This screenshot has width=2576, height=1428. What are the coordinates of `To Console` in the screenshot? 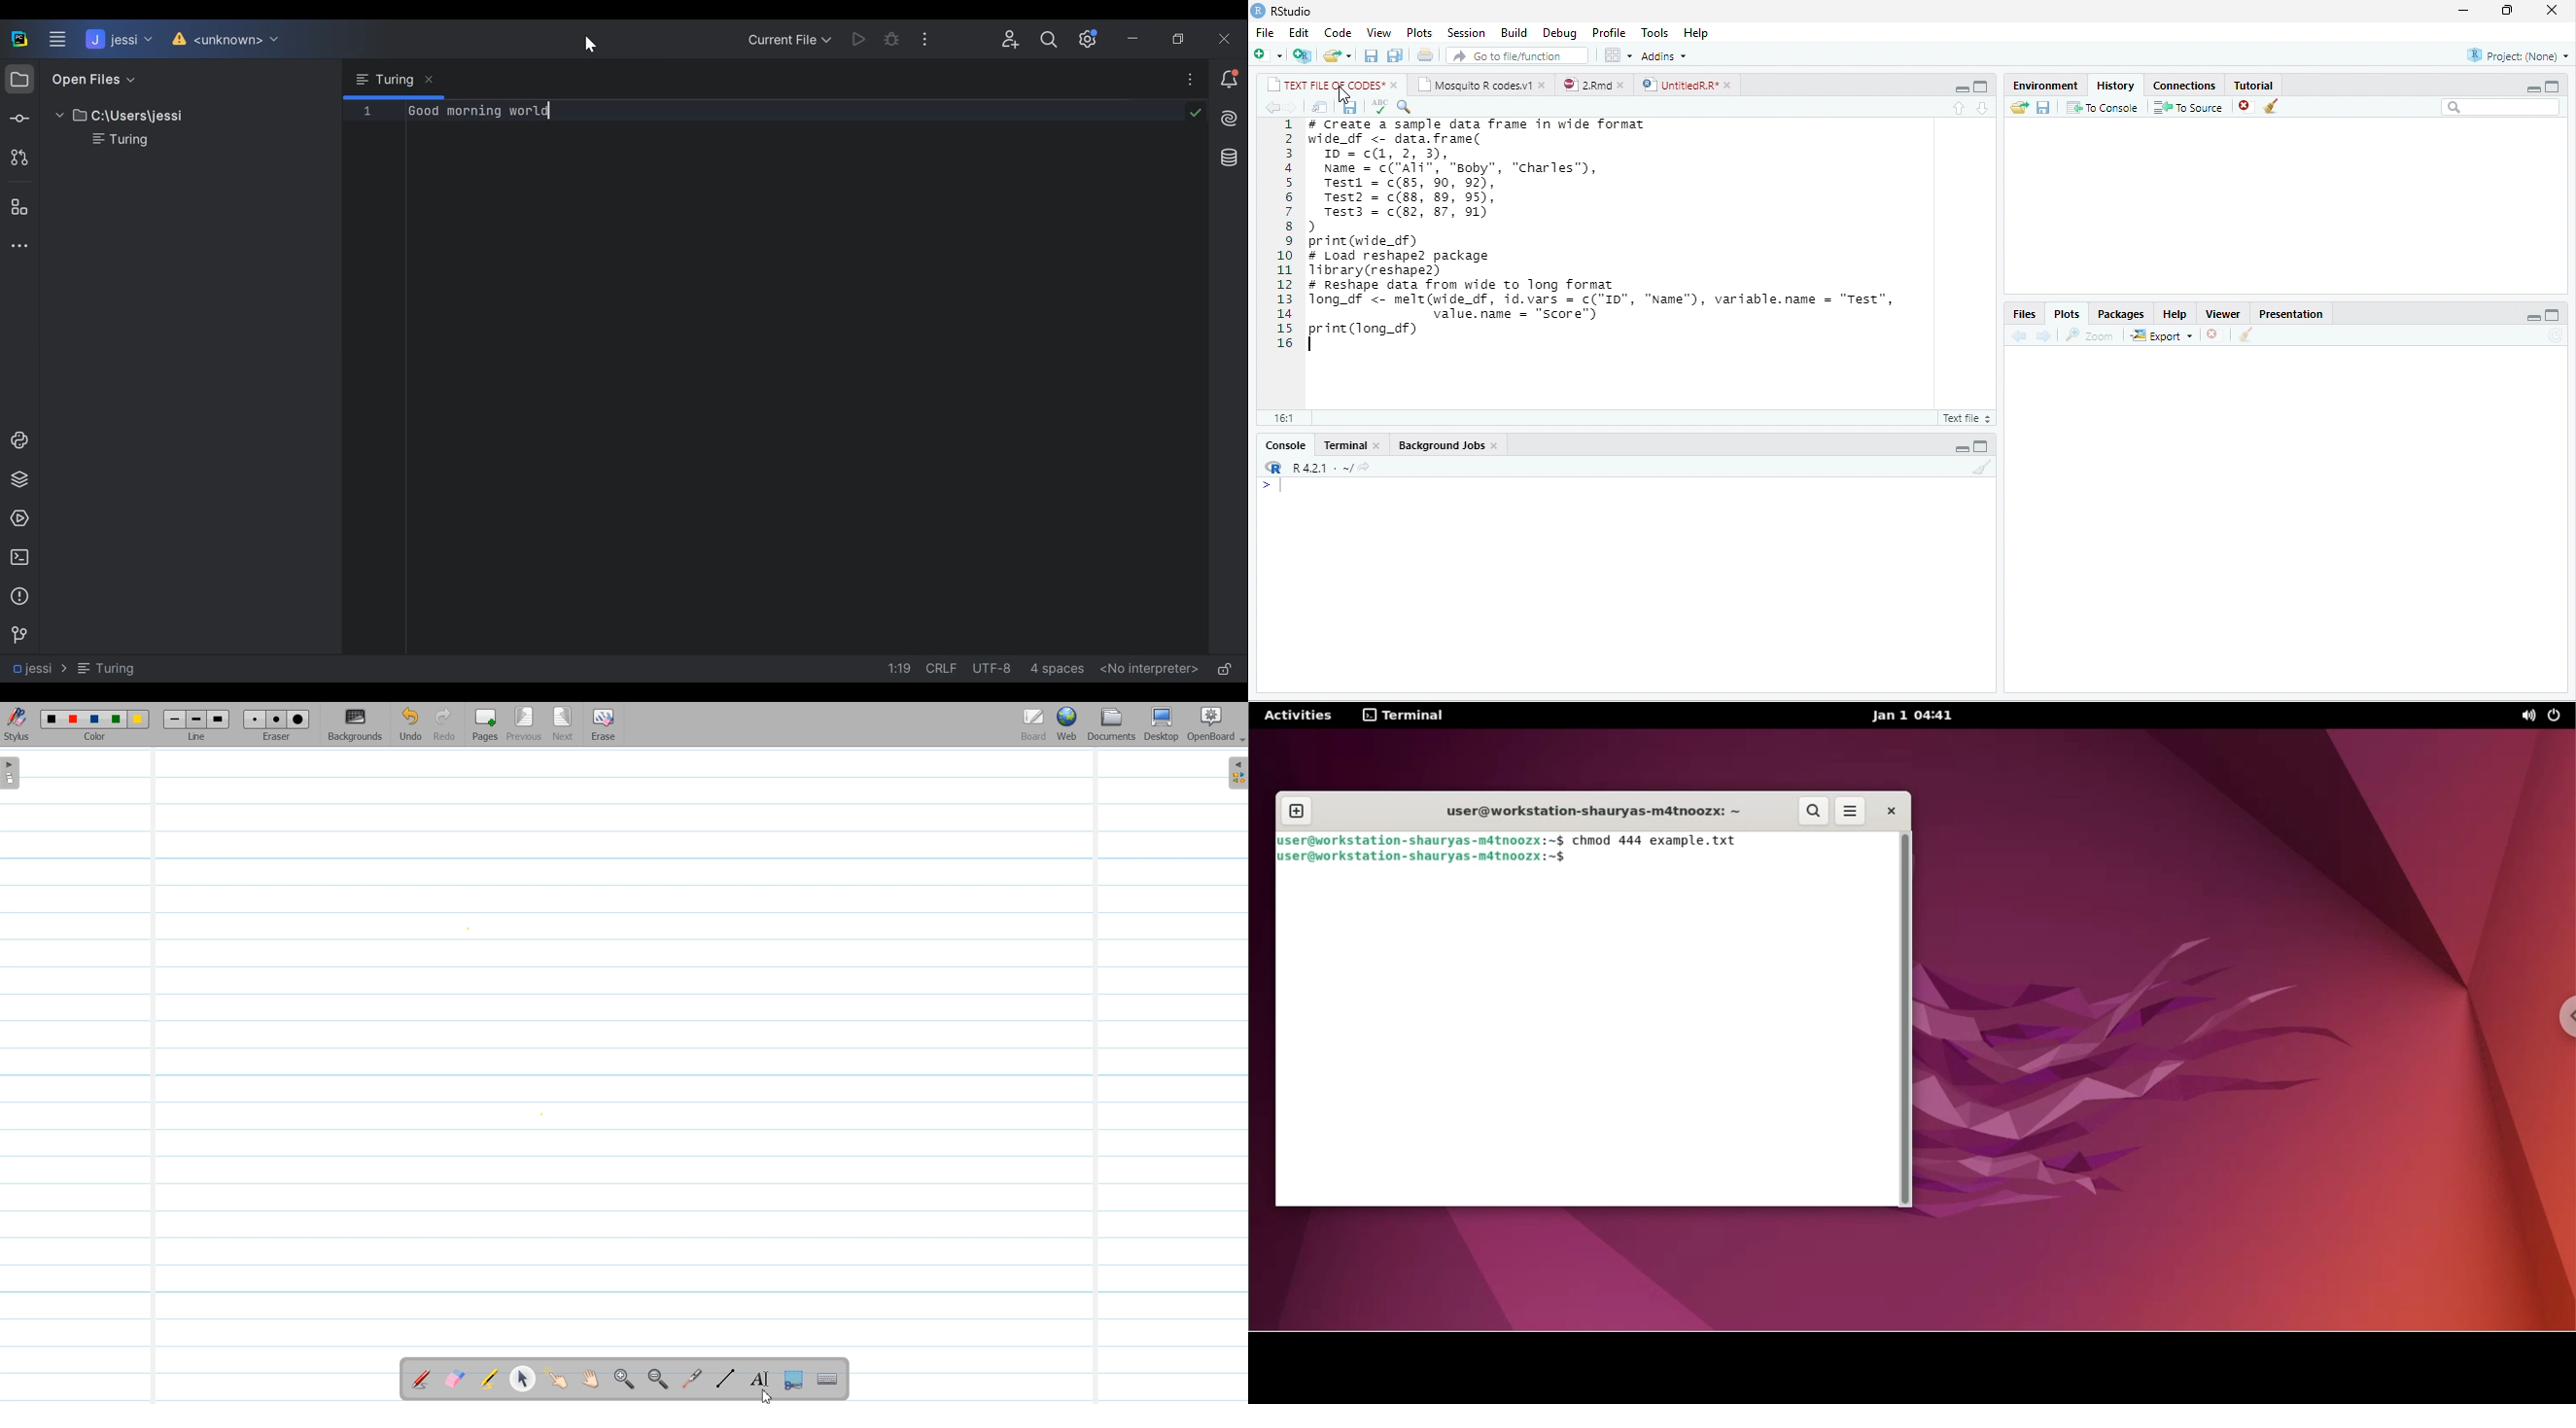 It's located at (2103, 106).